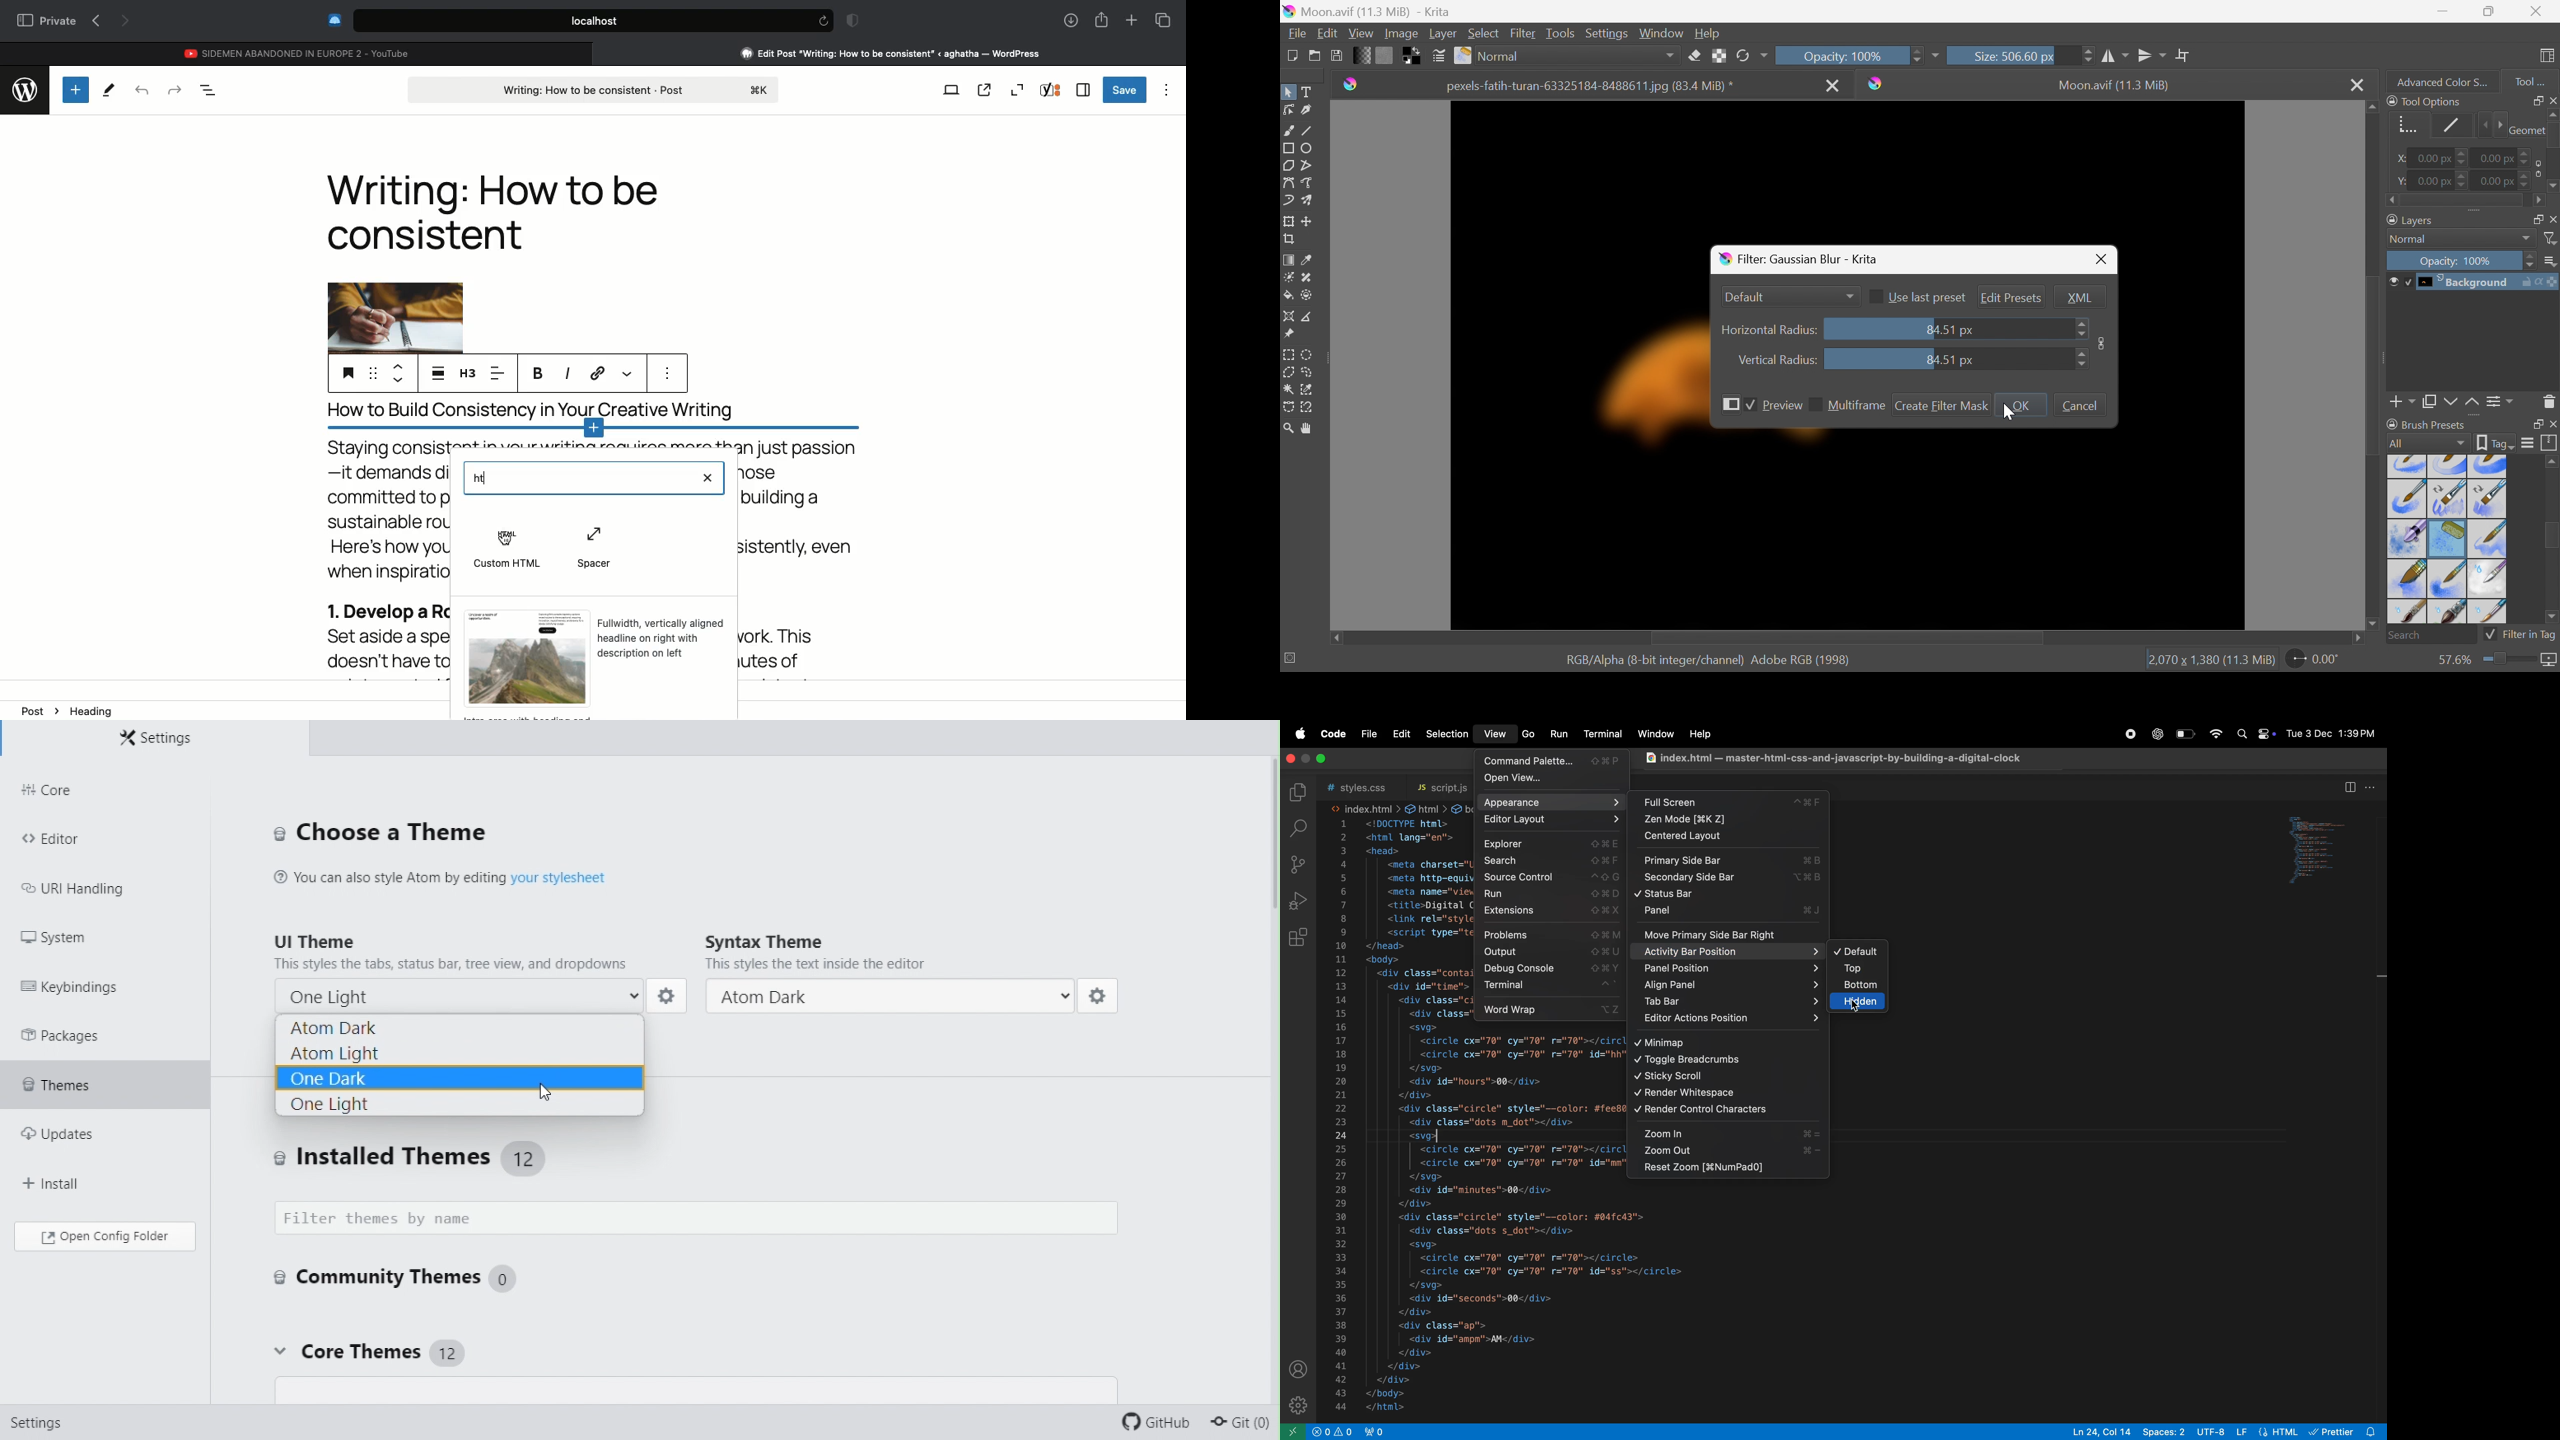 The height and width of the screenshot is (1456, 2576). What do you see at coordinates (468, 373) in the screenshot?
I see `H3` at bounding box center [468, 373].